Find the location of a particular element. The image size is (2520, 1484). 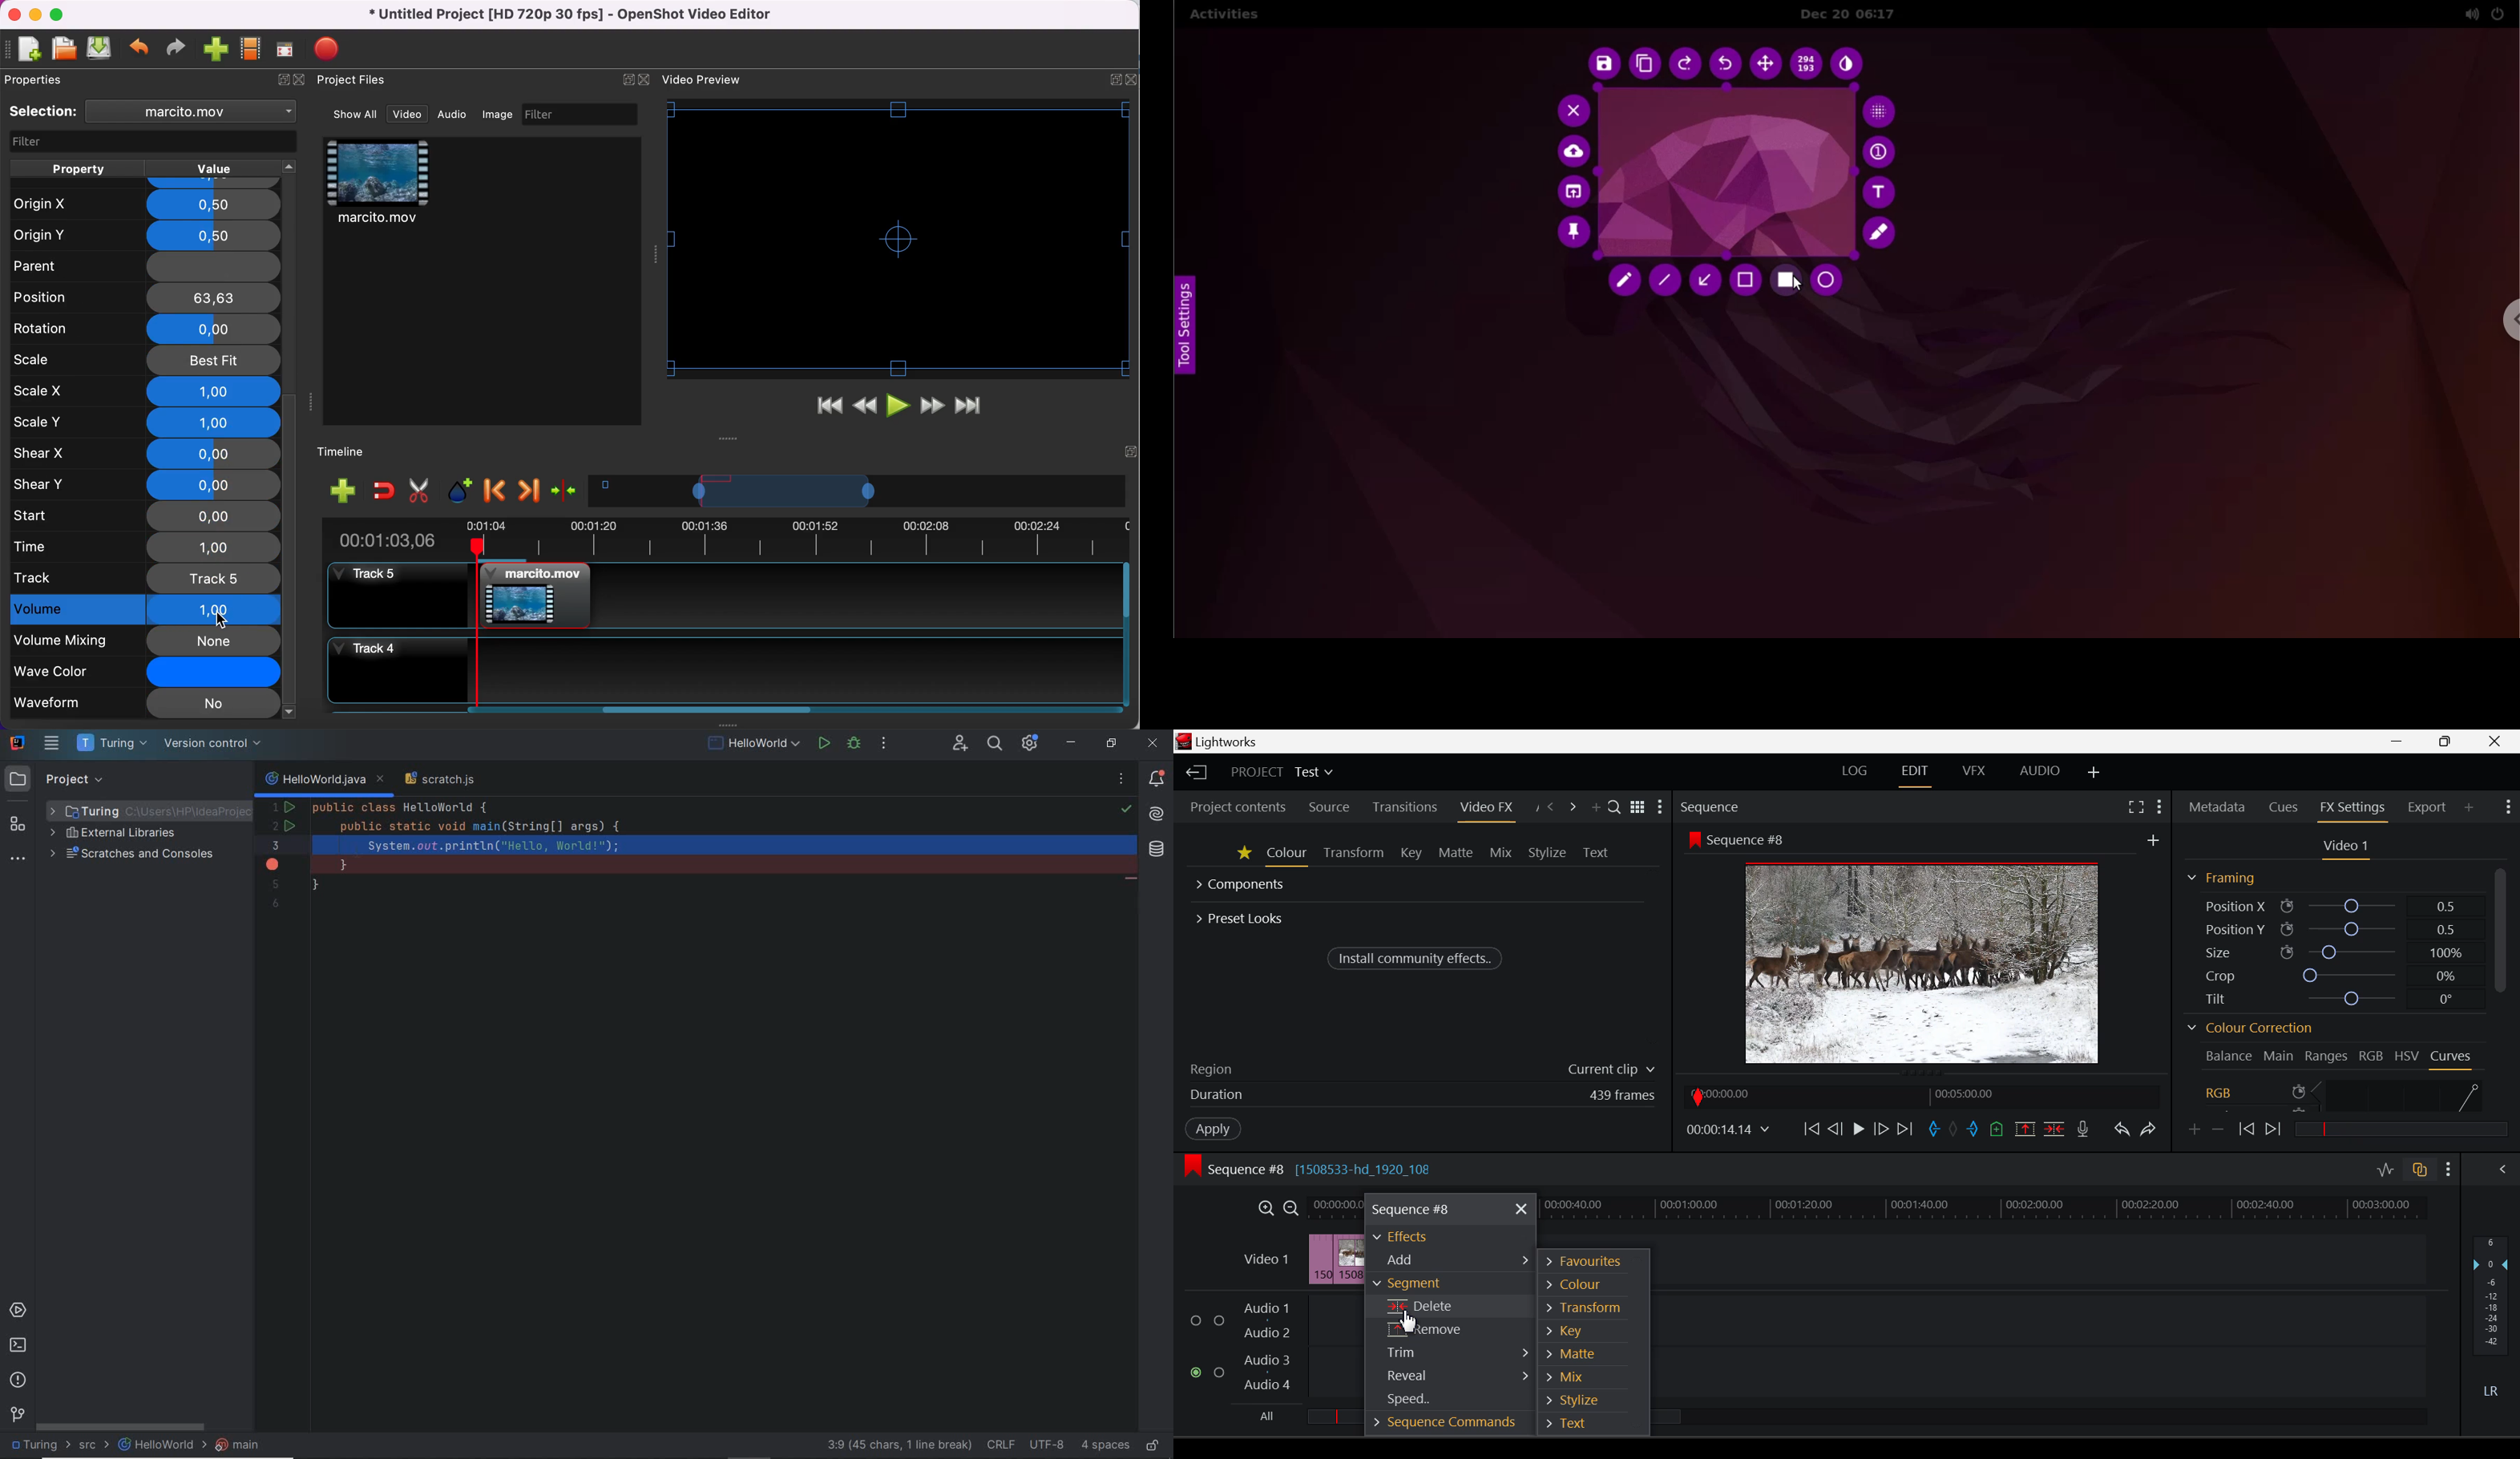

Remove Marked Section is located at coordinates (2026, 1129).